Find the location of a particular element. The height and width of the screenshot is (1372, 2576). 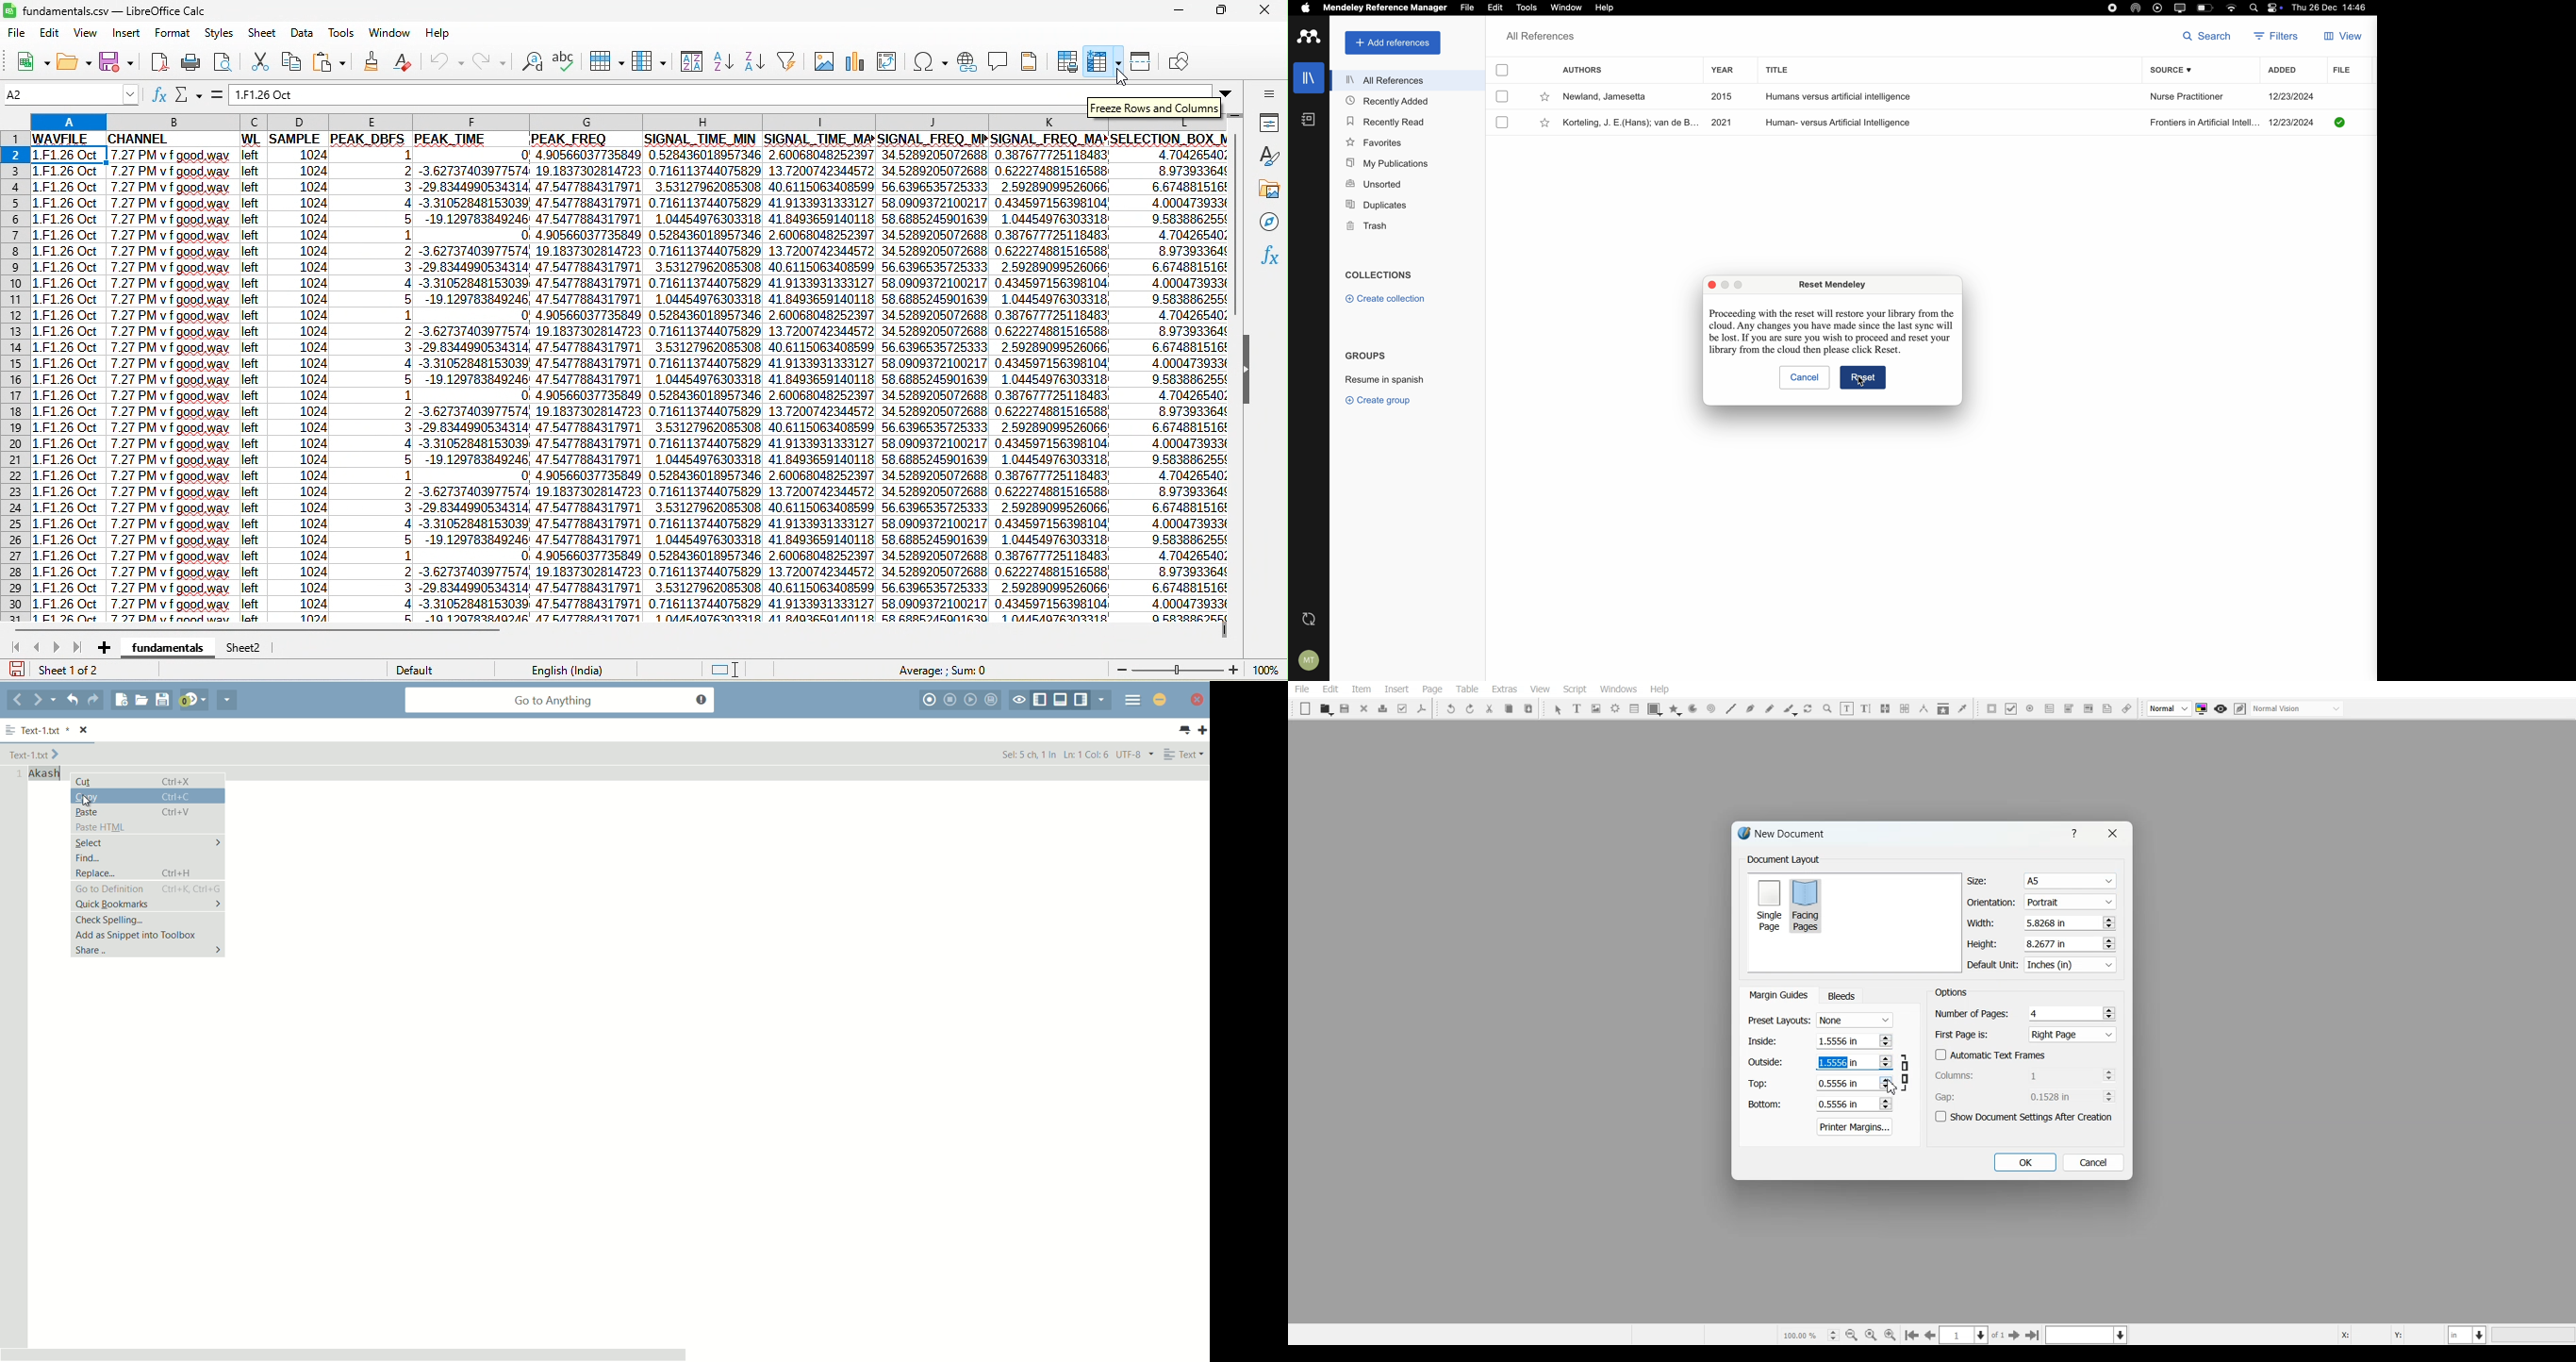

styles is located at coordinates (1266, 157).